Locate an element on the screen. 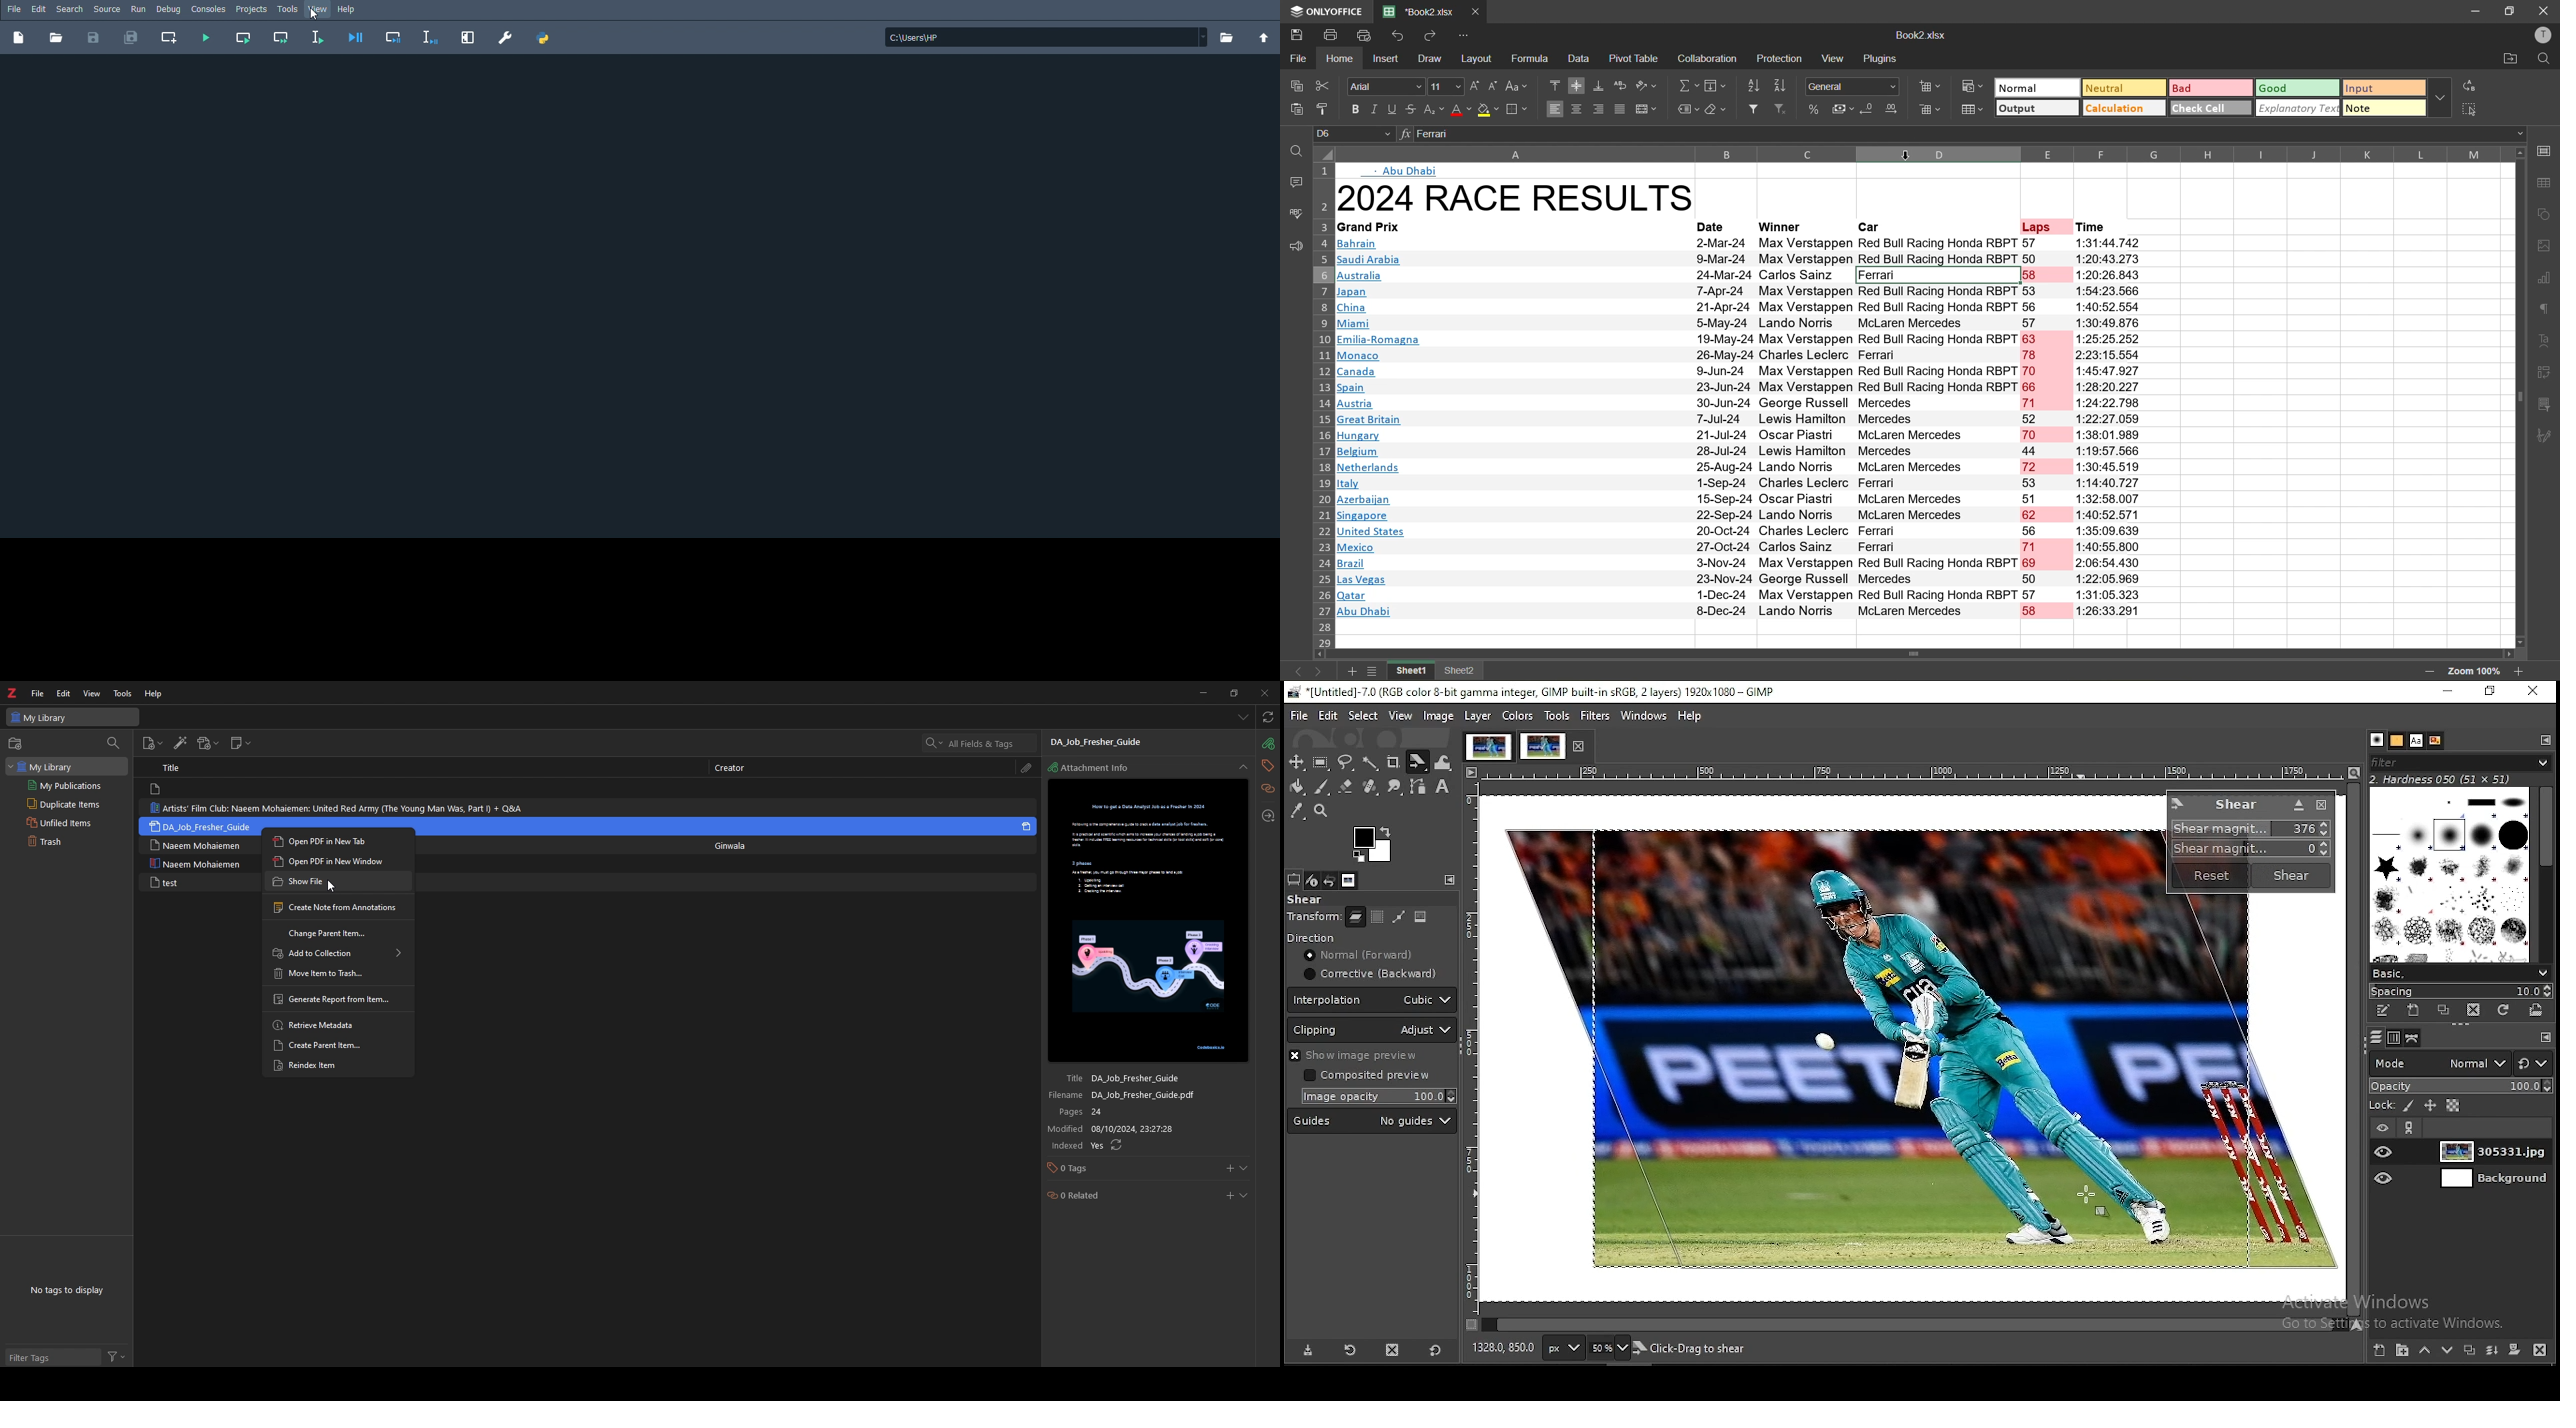 The height and width of the screenshot is (1428, 2576). align left is located at coordinates (1555, 108).